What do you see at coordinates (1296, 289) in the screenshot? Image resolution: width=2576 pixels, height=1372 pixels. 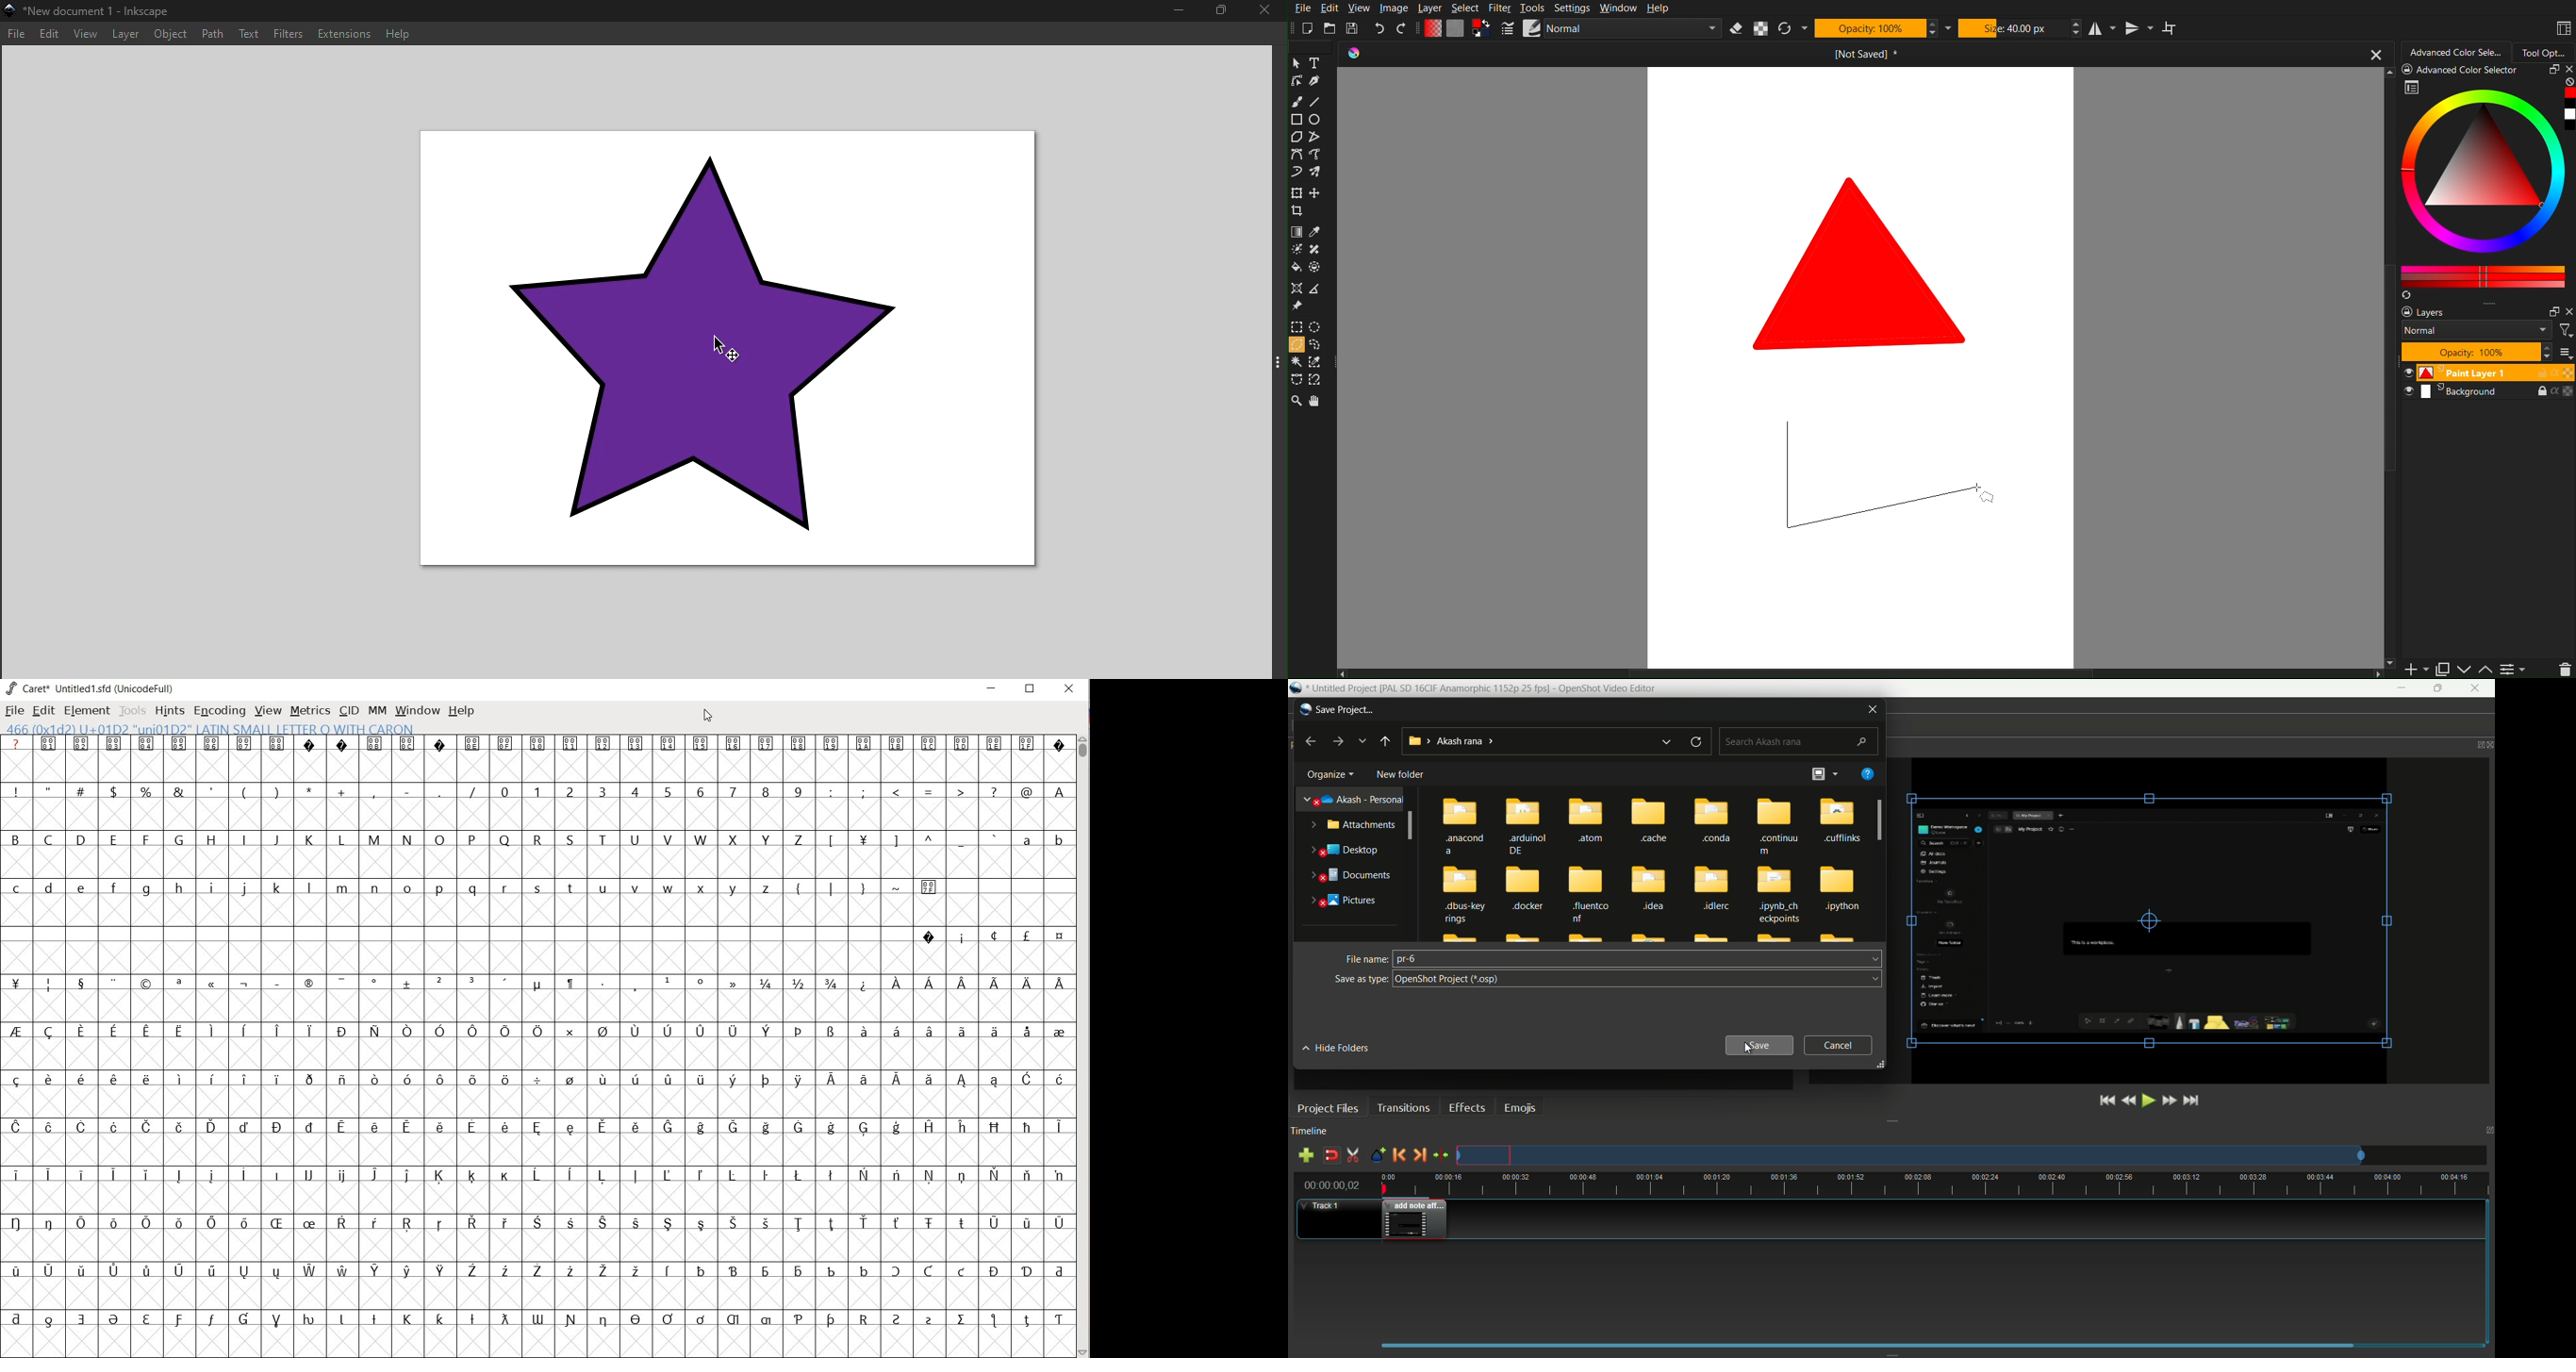 I see `Shapper` at bounding box center [1296, 289].